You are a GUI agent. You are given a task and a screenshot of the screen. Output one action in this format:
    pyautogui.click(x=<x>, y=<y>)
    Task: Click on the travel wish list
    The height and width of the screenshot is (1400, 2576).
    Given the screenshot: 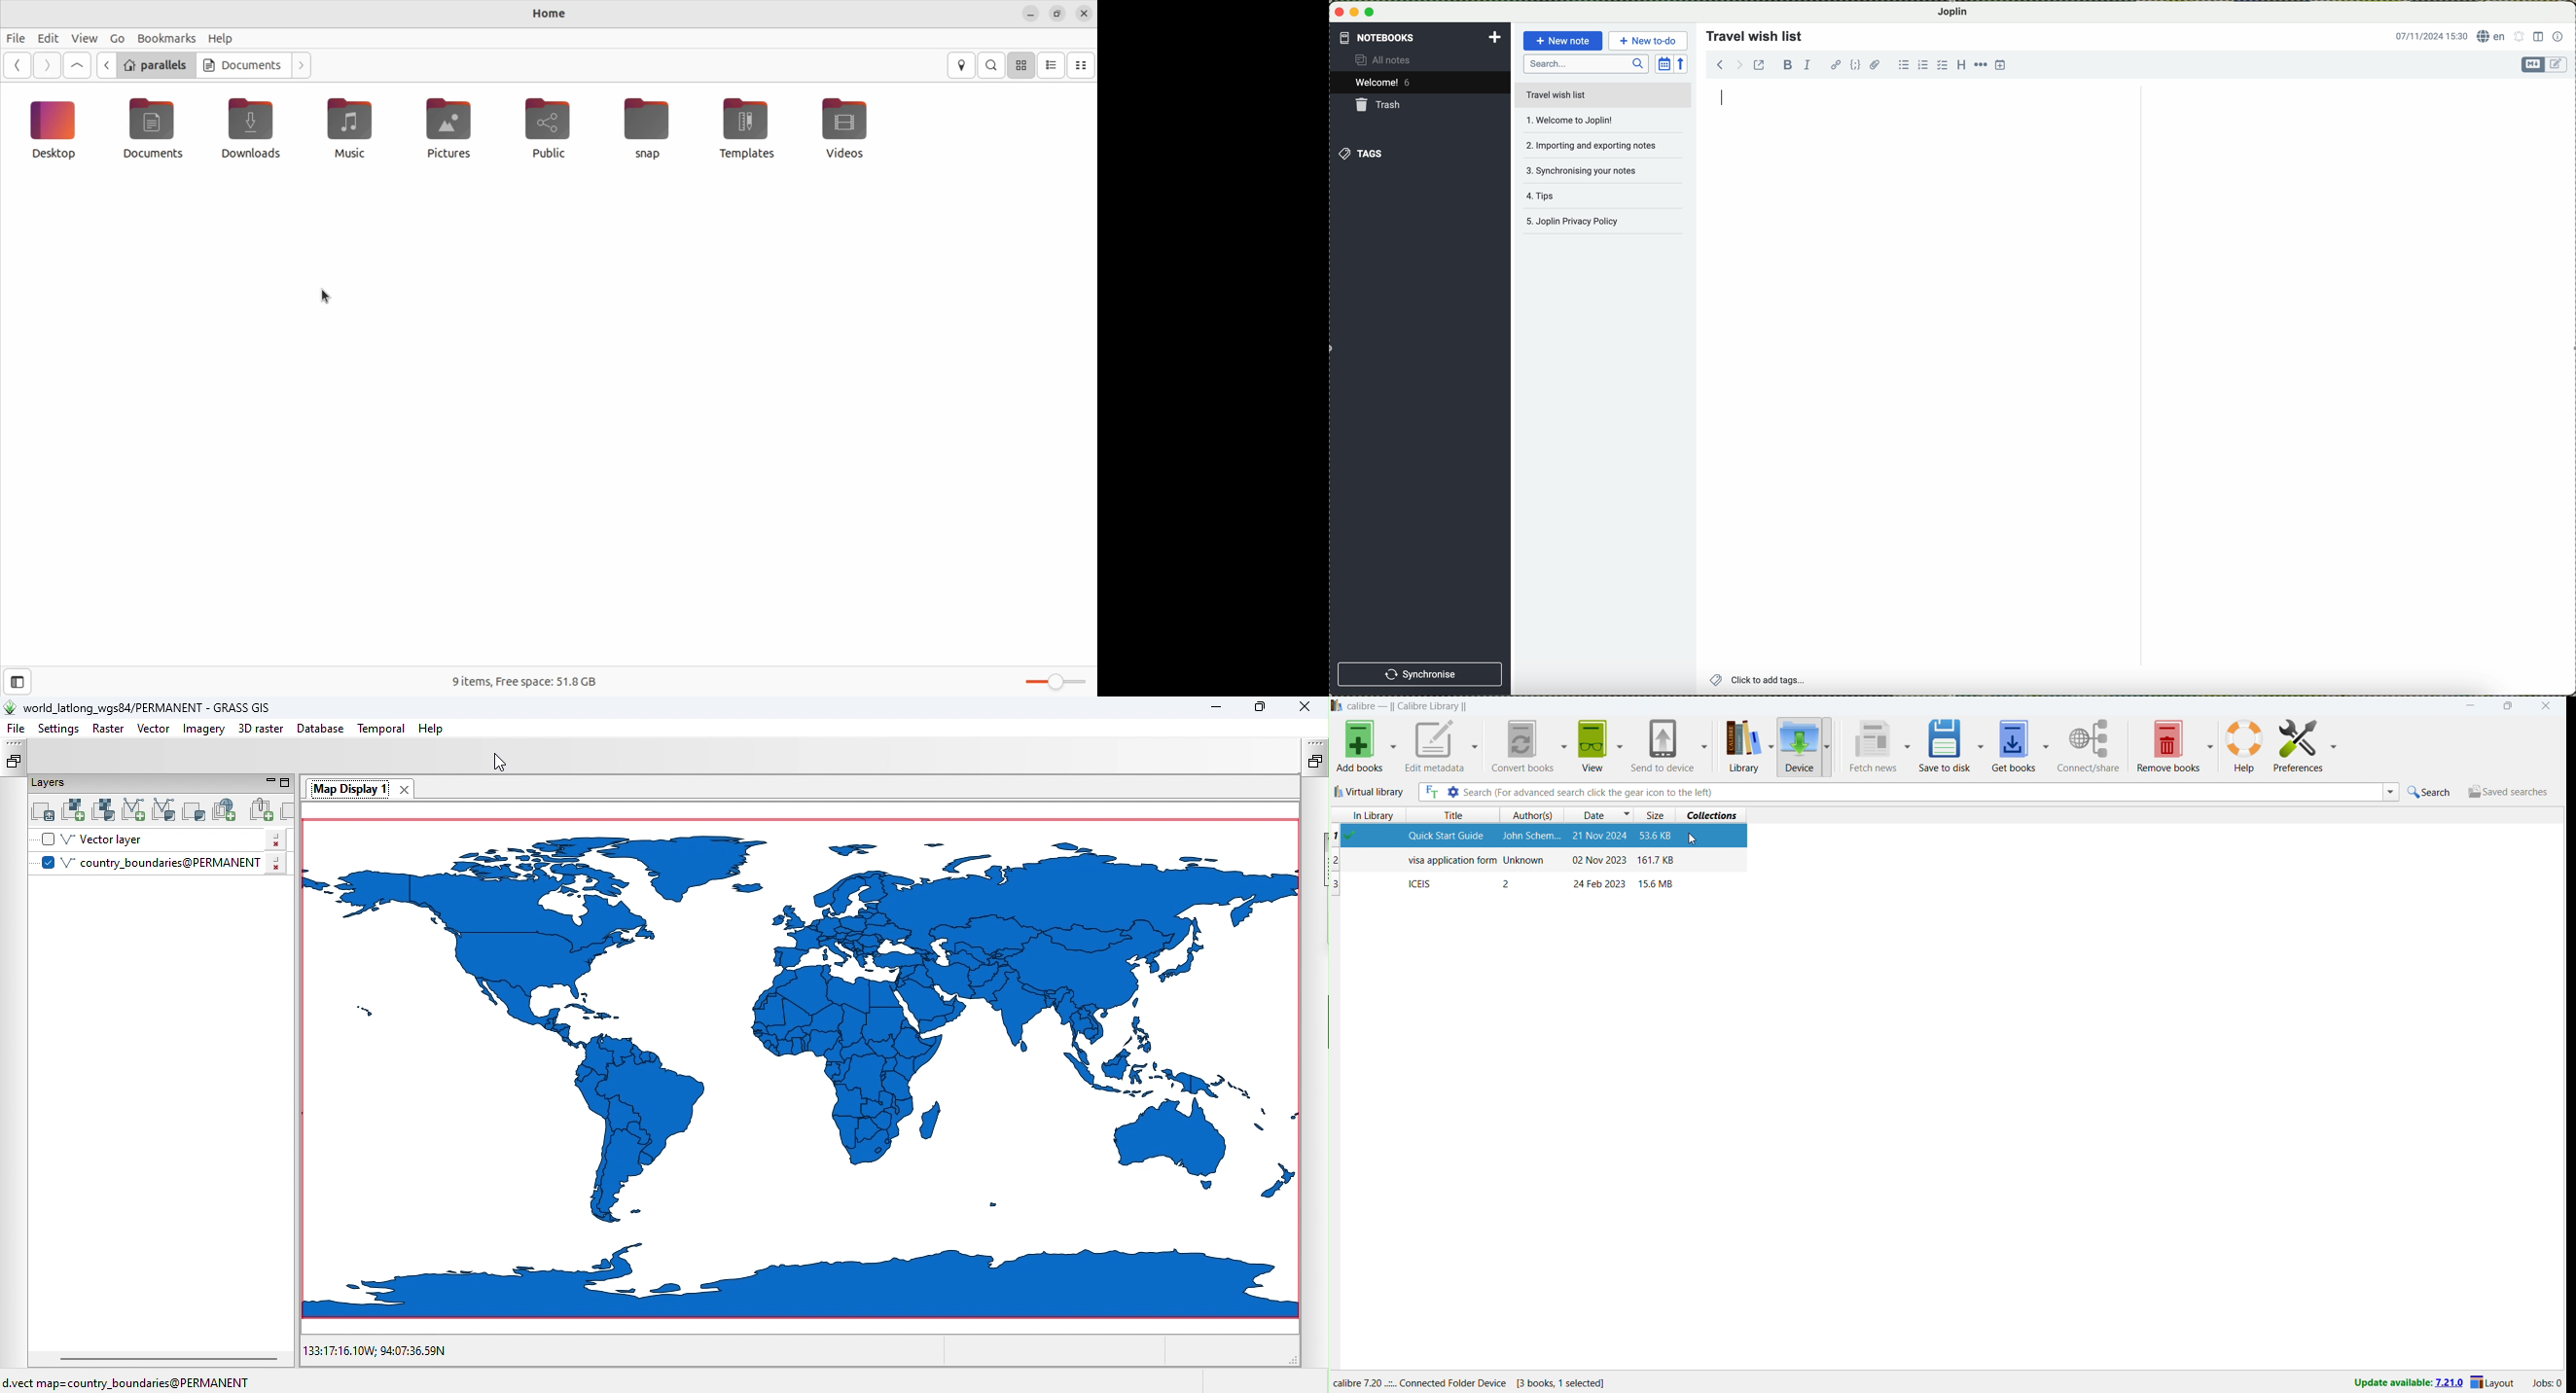 What is the action you would take?
    pyautogui.click(x=1751, y=33)
    